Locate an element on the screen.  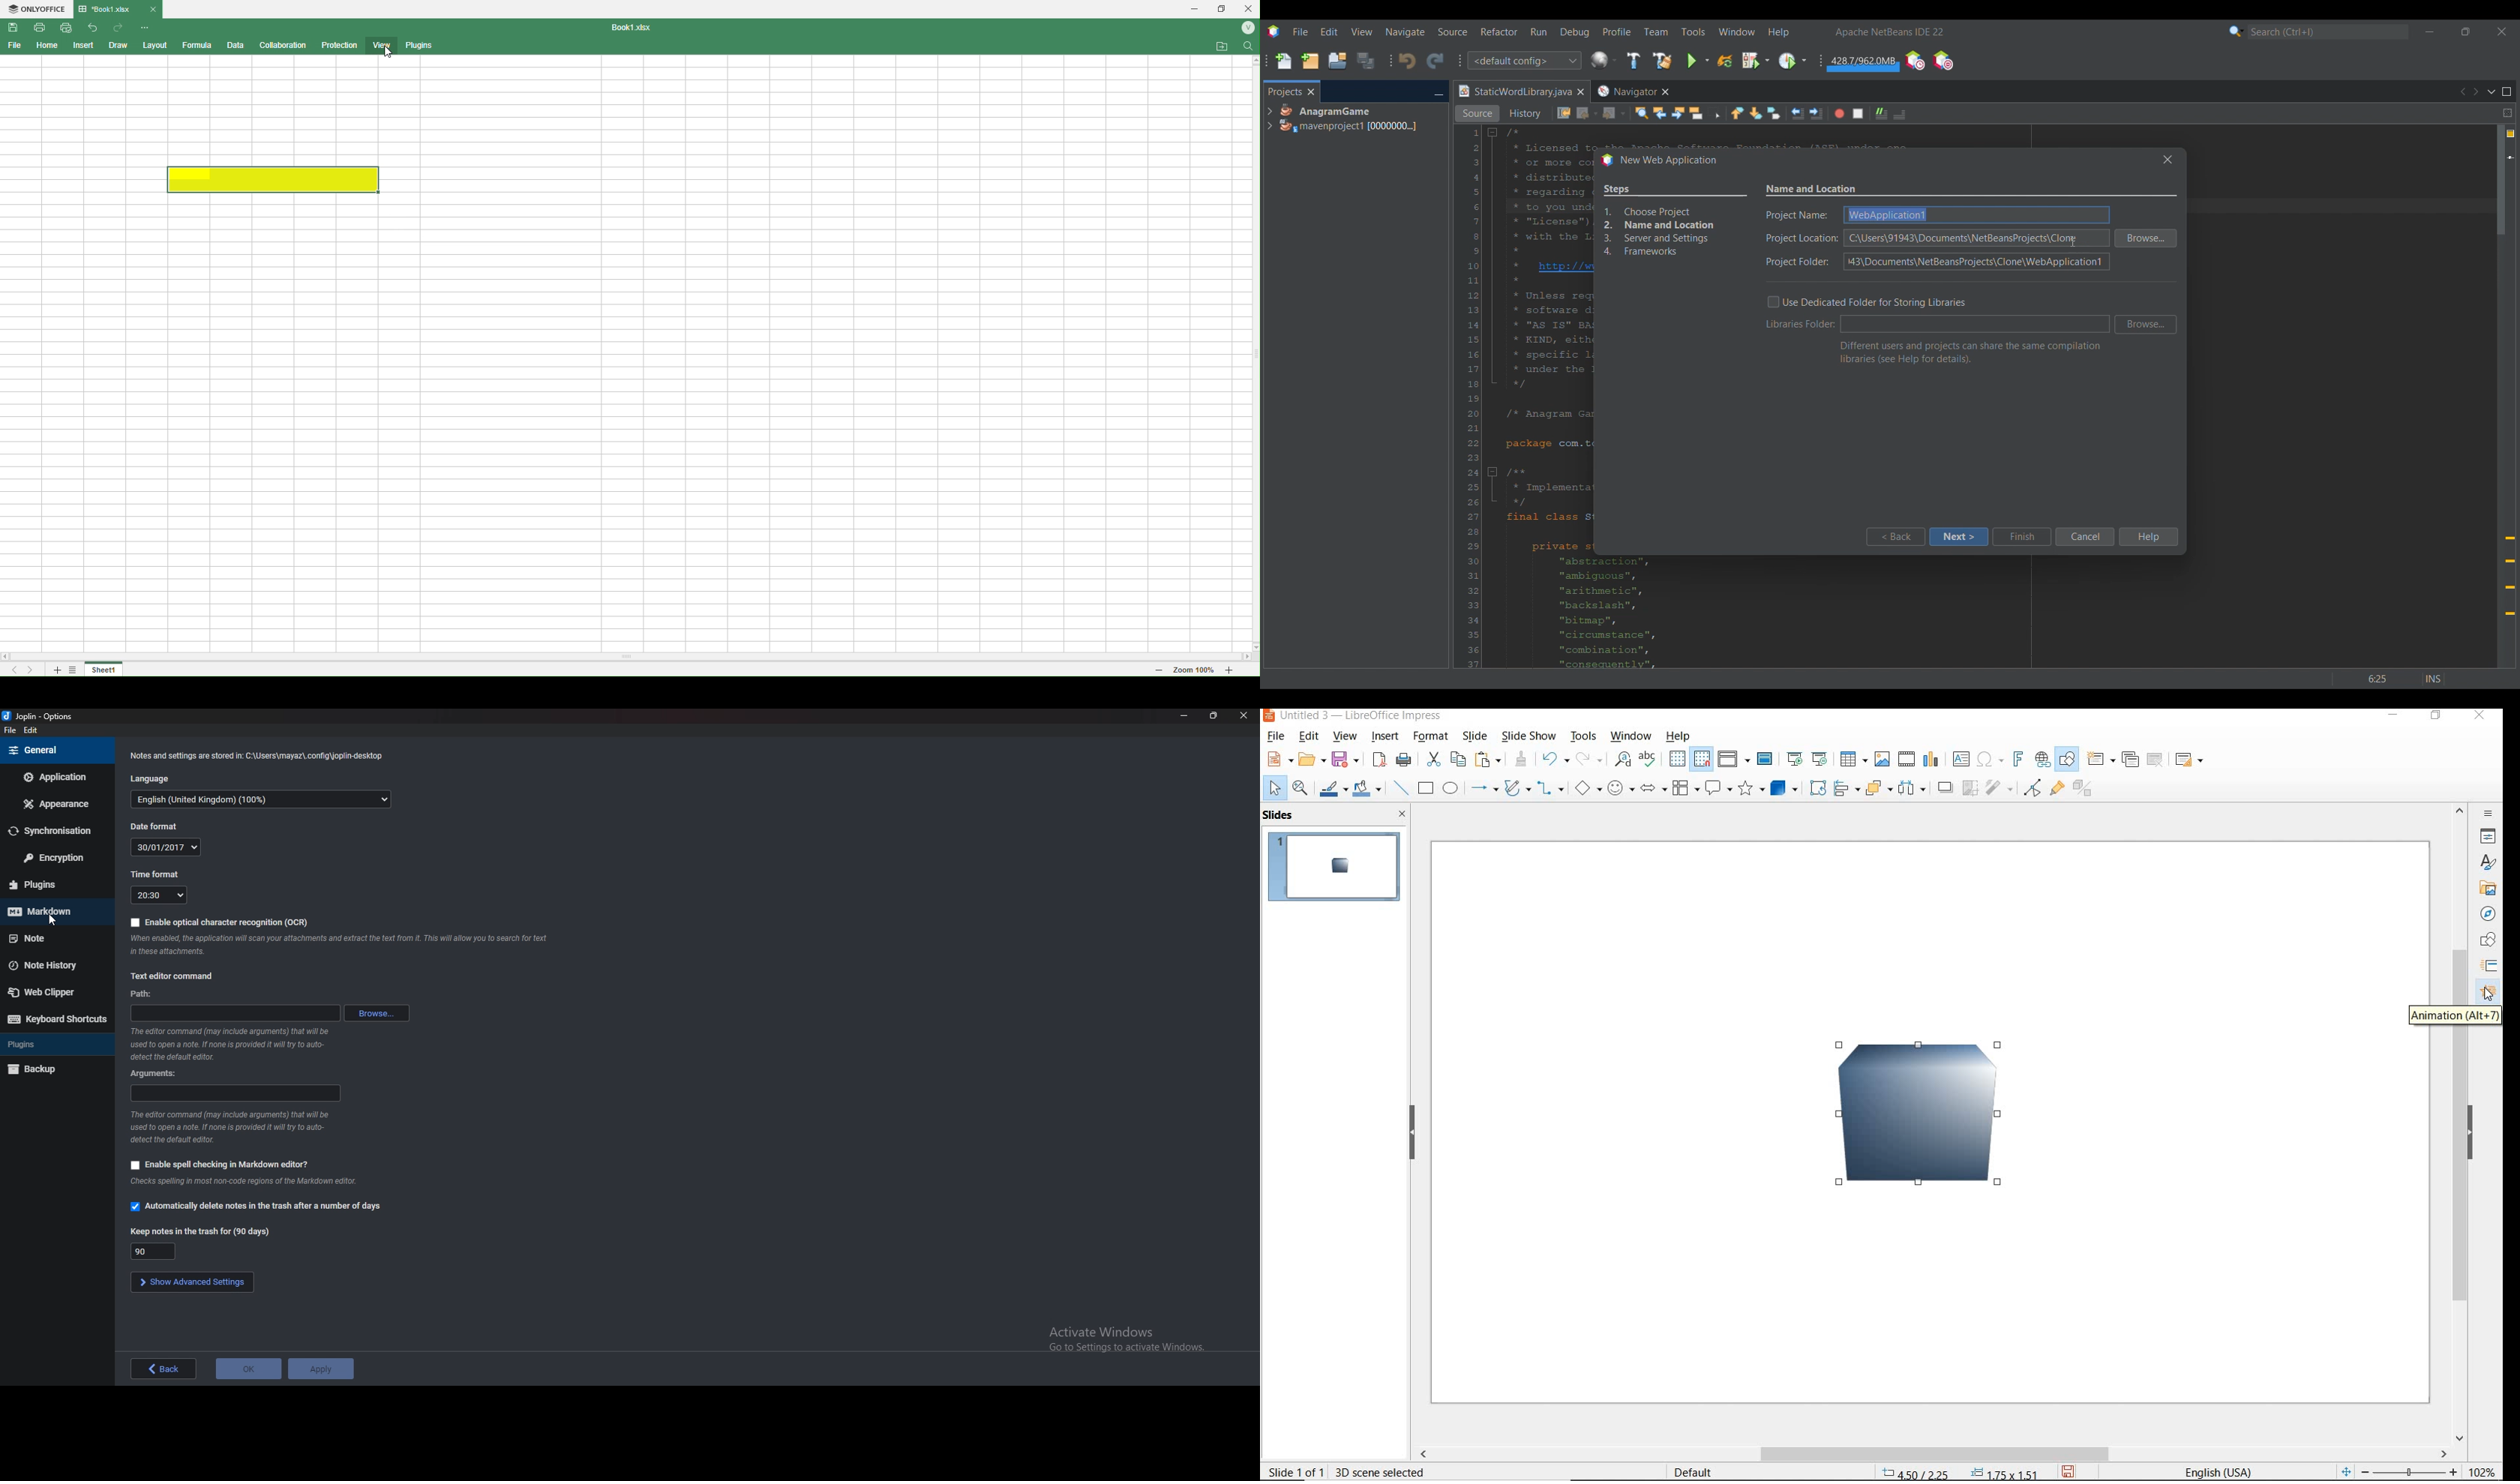
insert special characters is located at coordinates (1988, 760).